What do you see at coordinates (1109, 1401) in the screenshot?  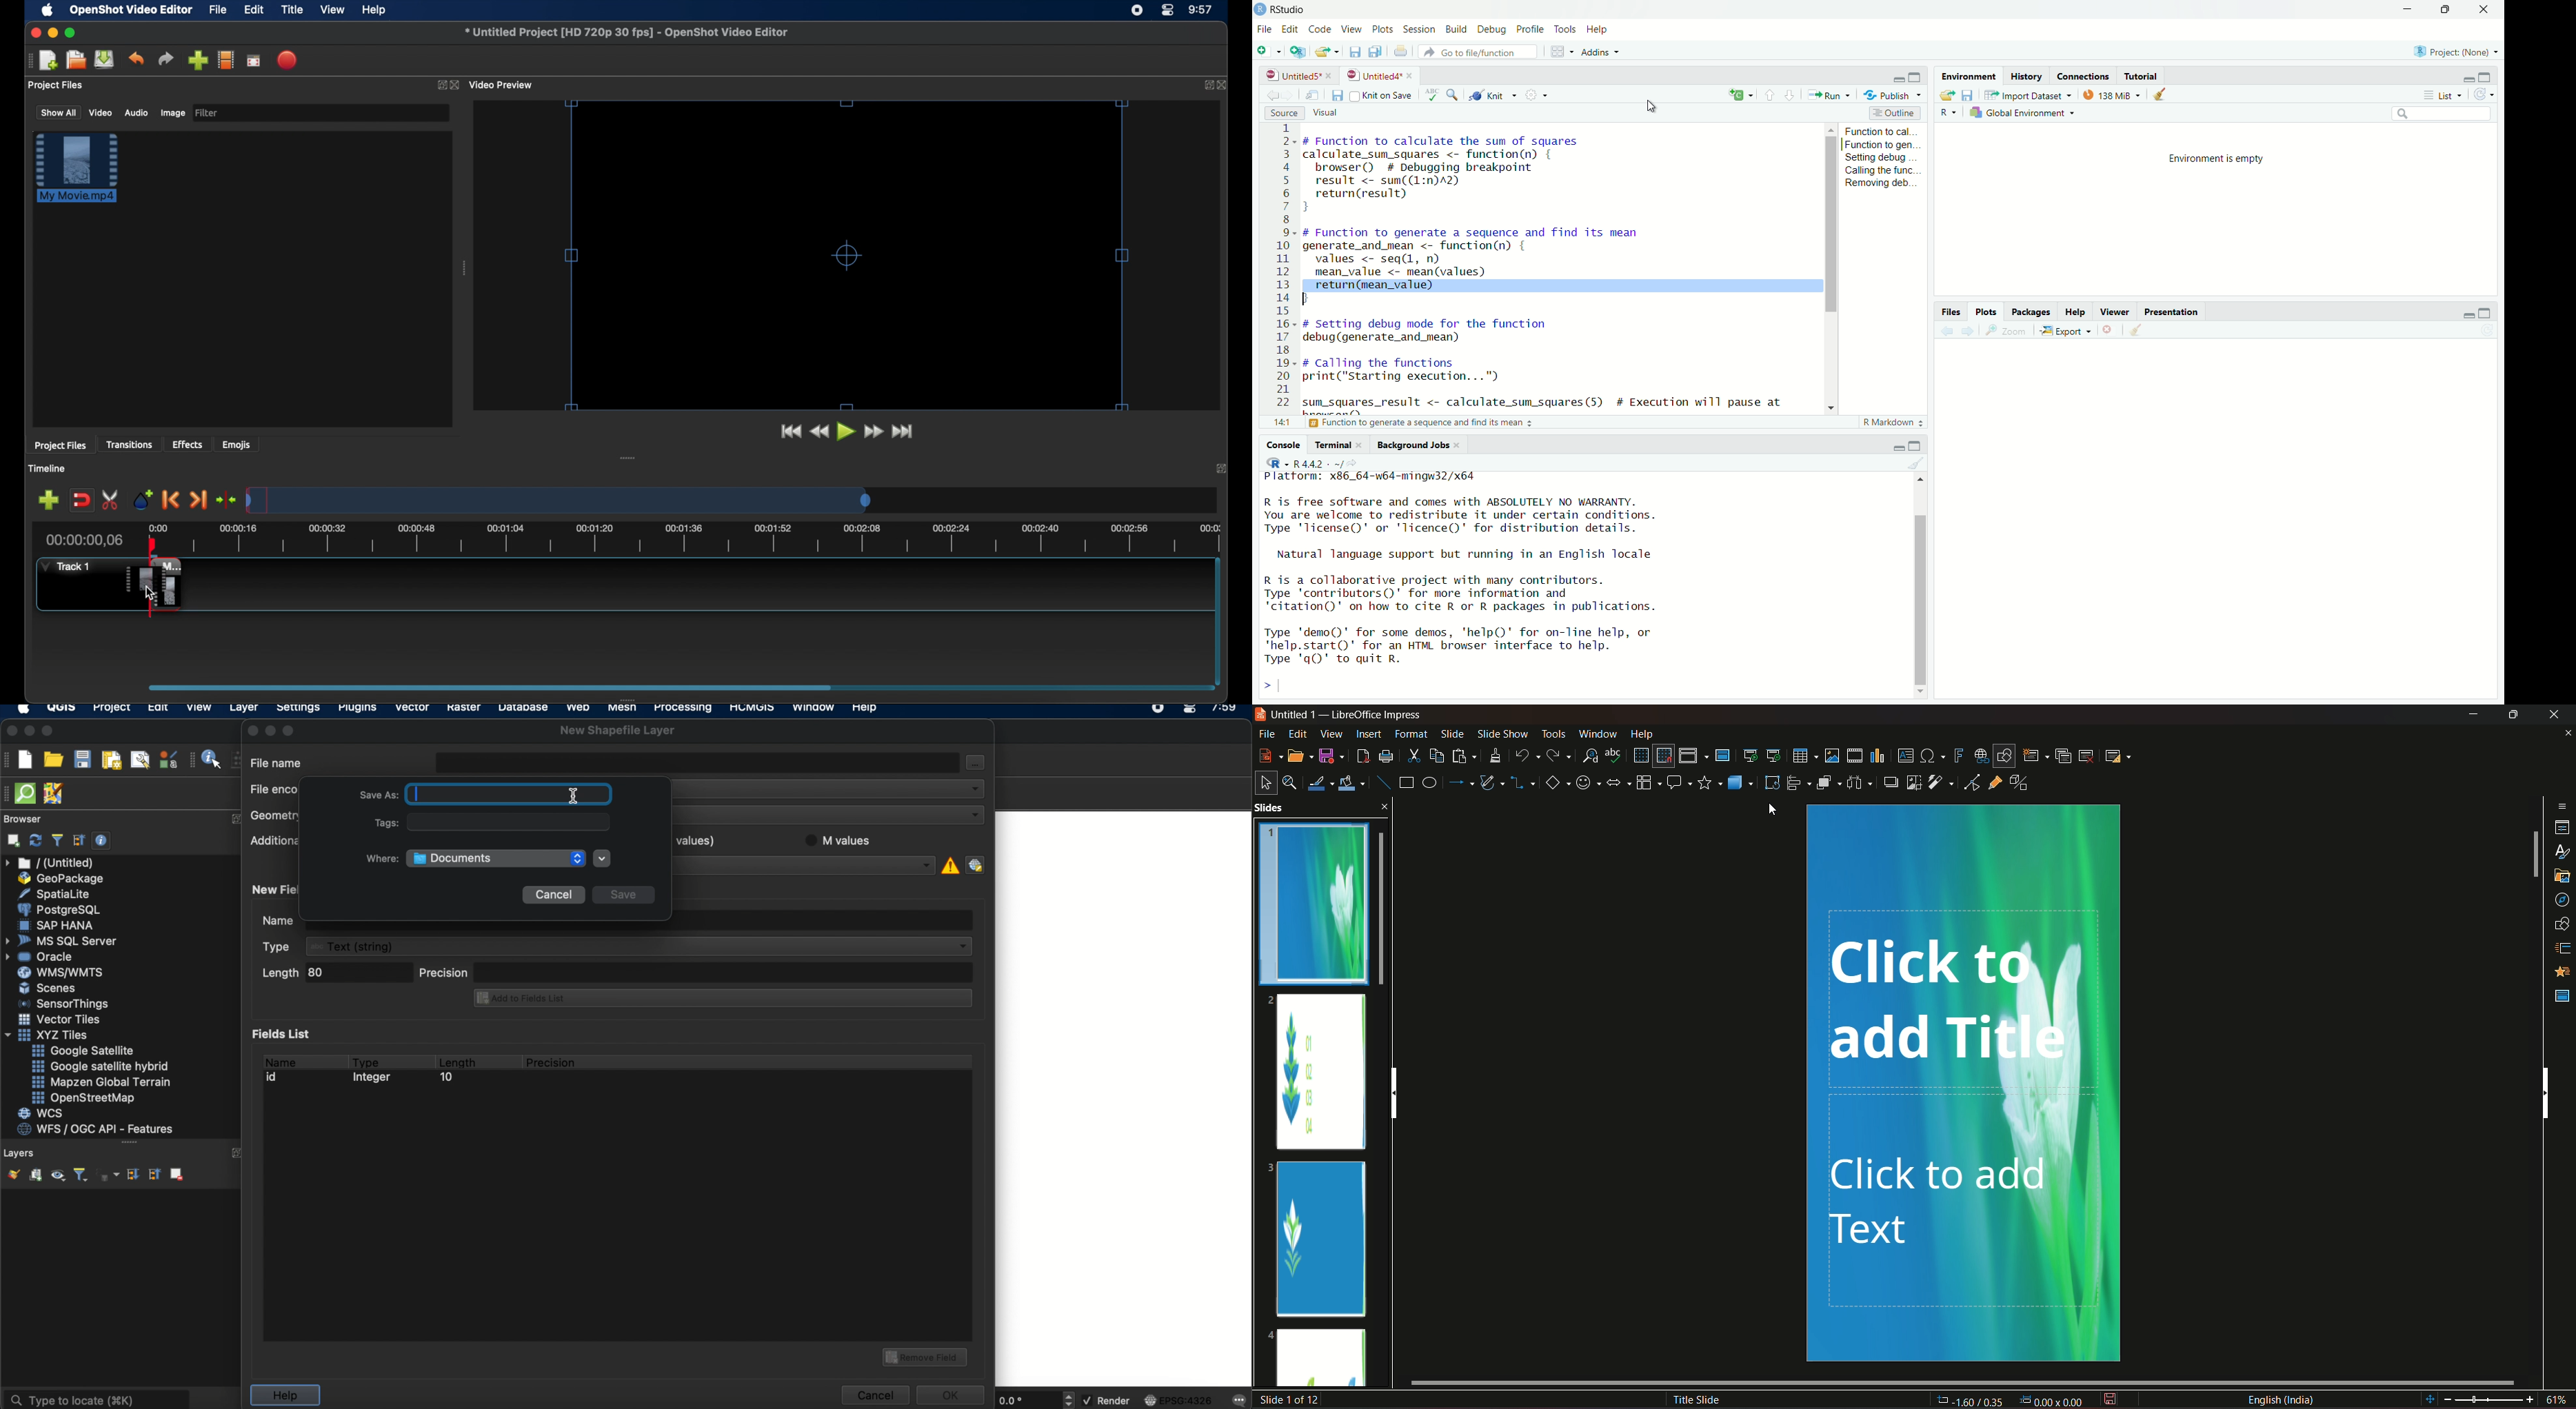 I see `render` at bounding box center [1109, 1401].